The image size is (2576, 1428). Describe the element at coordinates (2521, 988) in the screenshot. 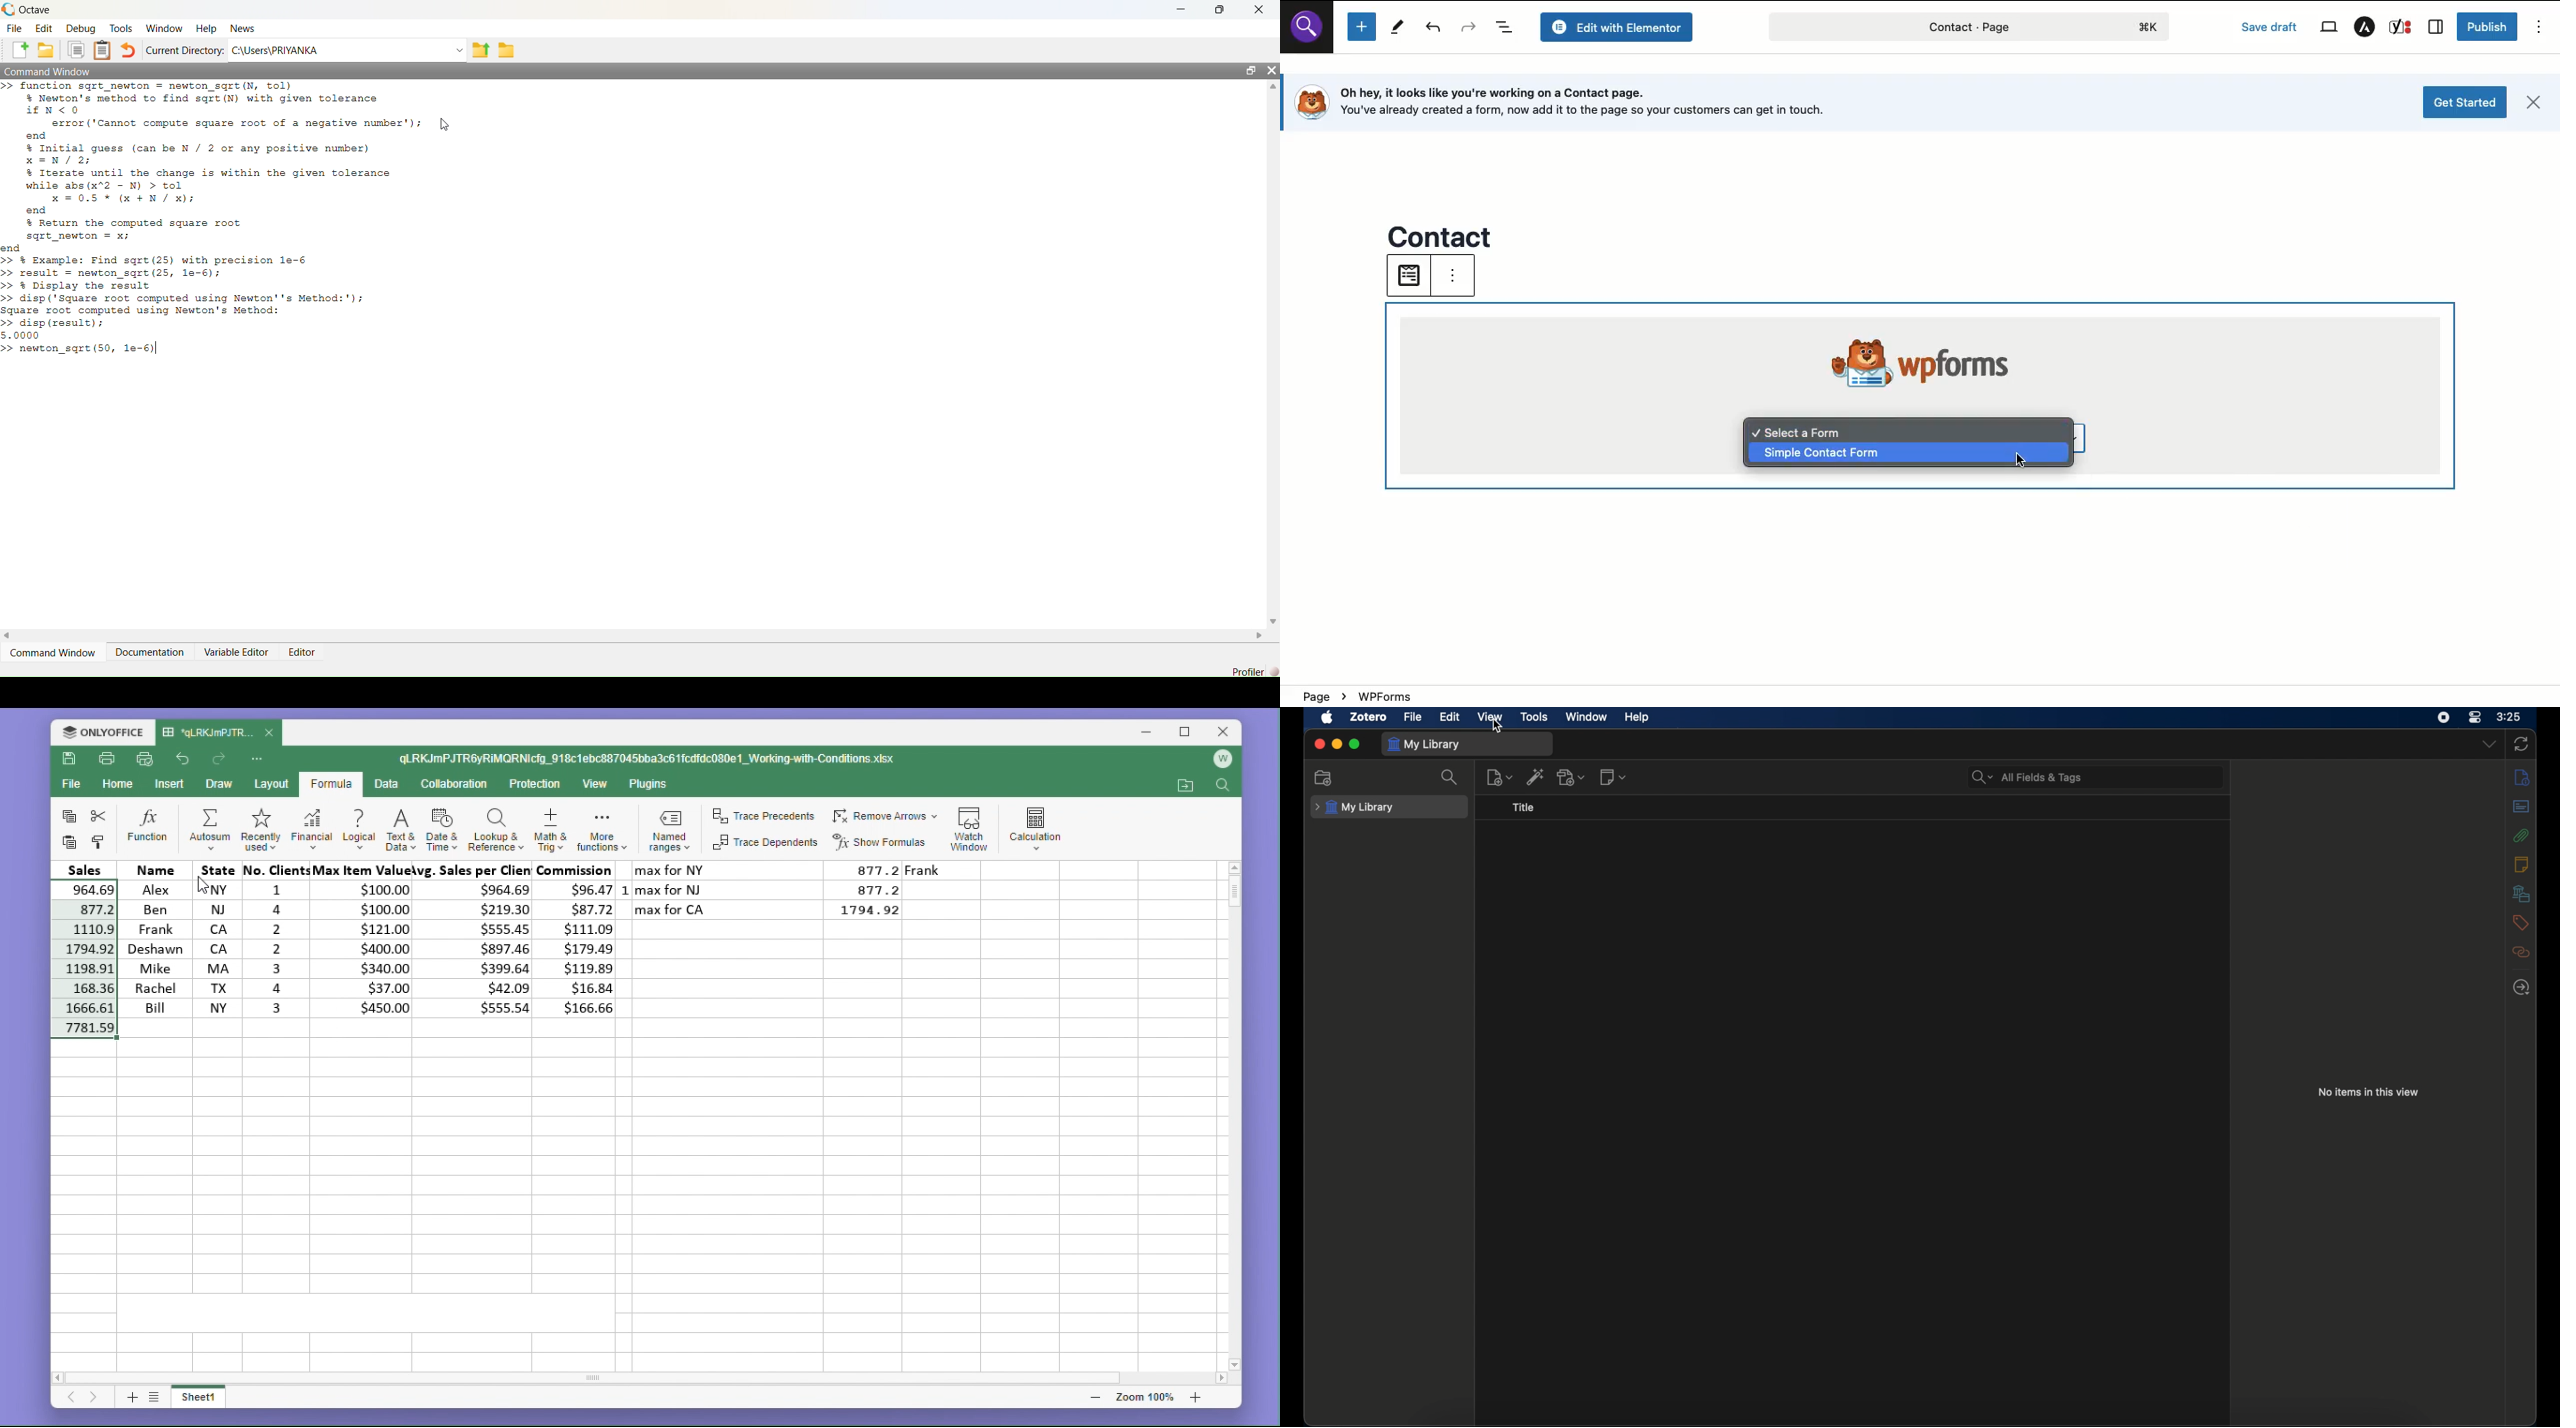

I see `locate` at that location.